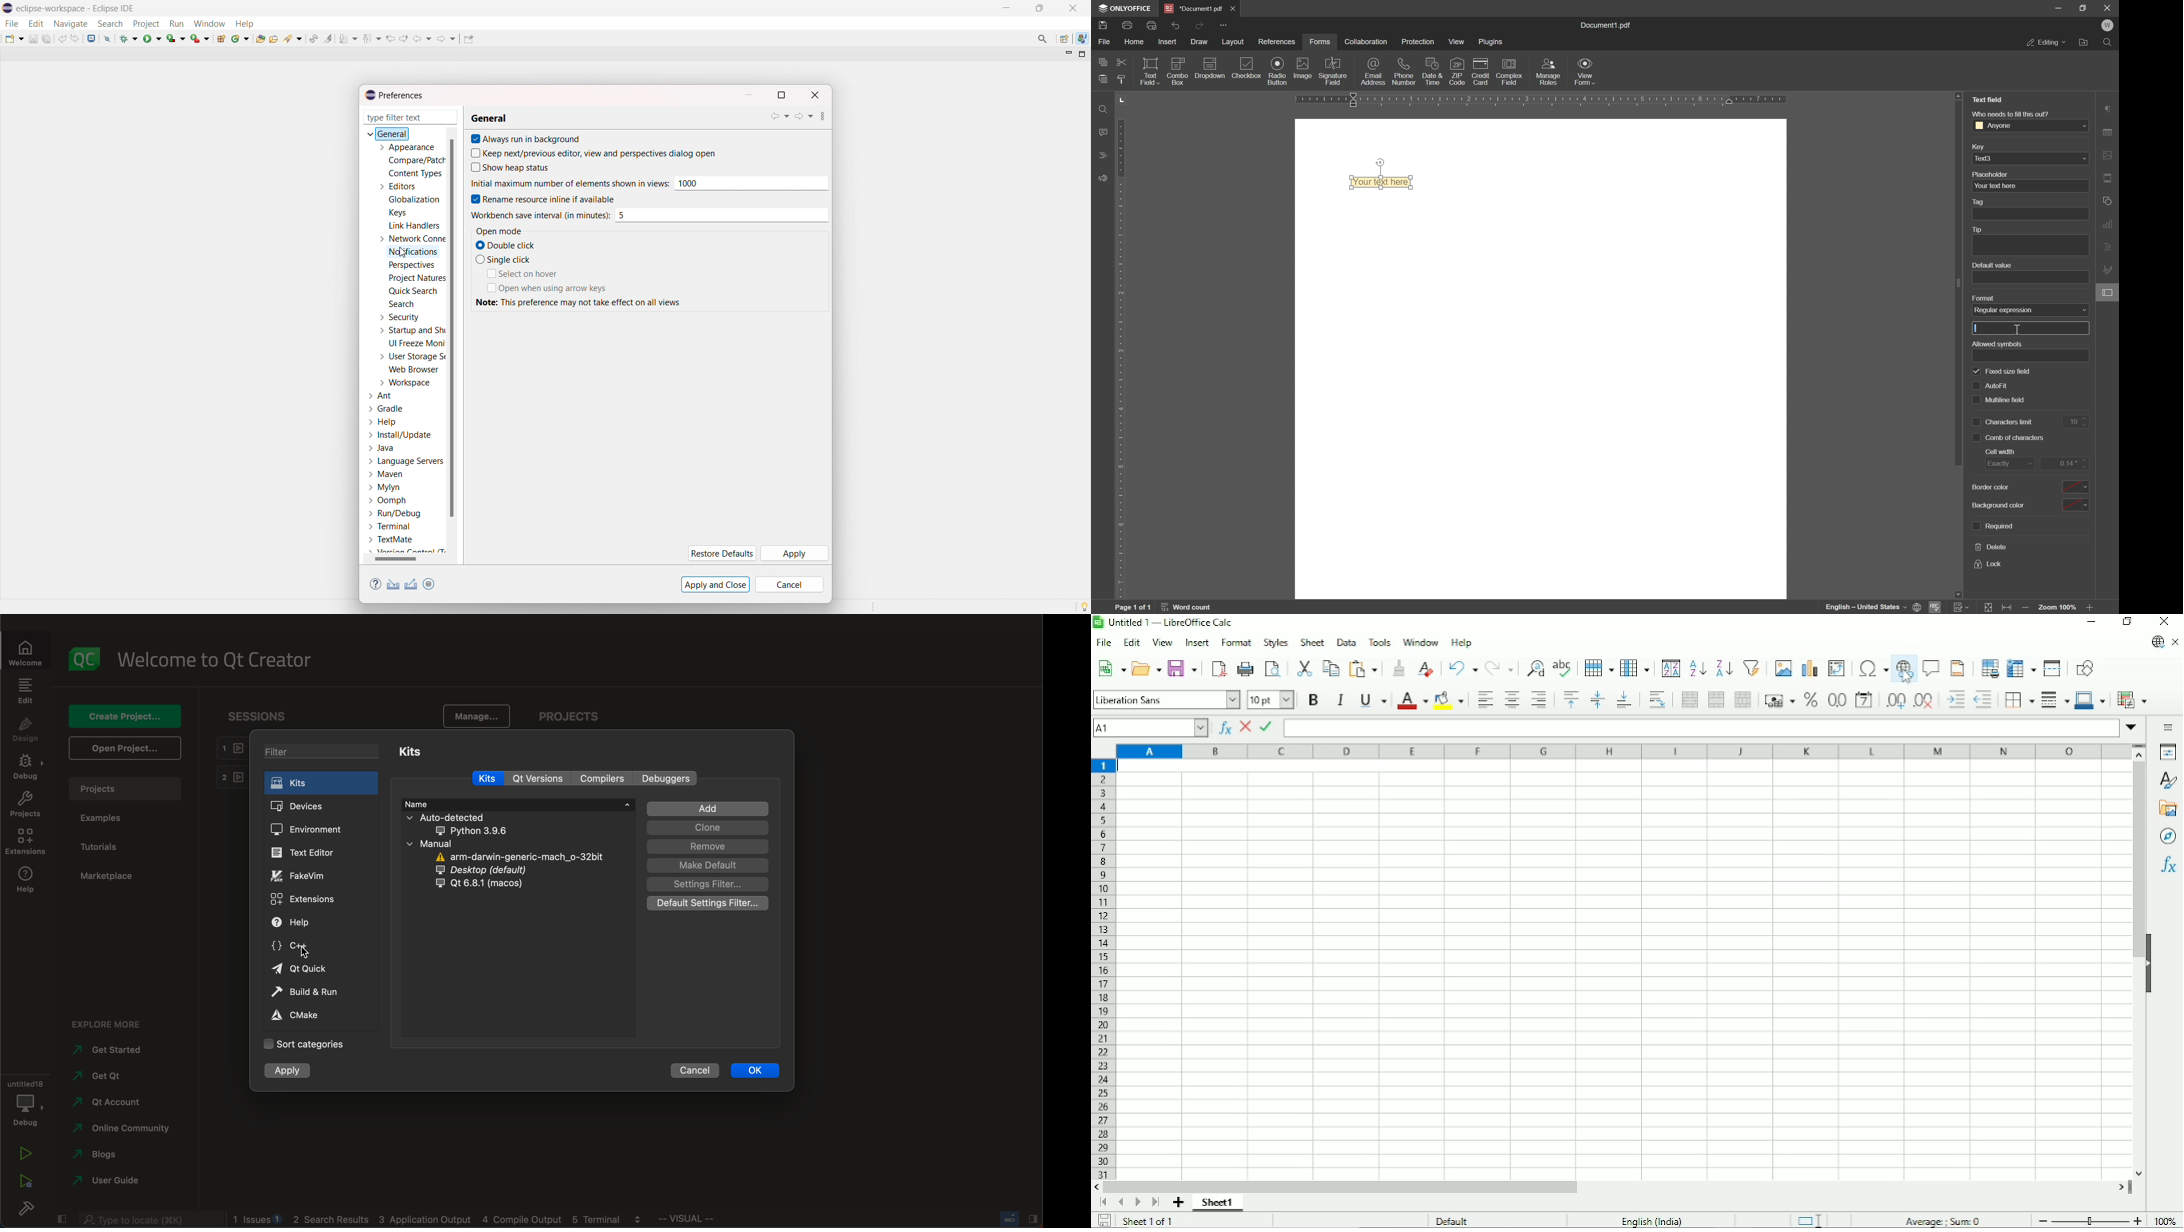 The width and height of the screenshot is (2184, 1232). What do you see at coordinates (2129, 622) in the screenshot?
I see `Restore down` at bounding box center [2129, 622].